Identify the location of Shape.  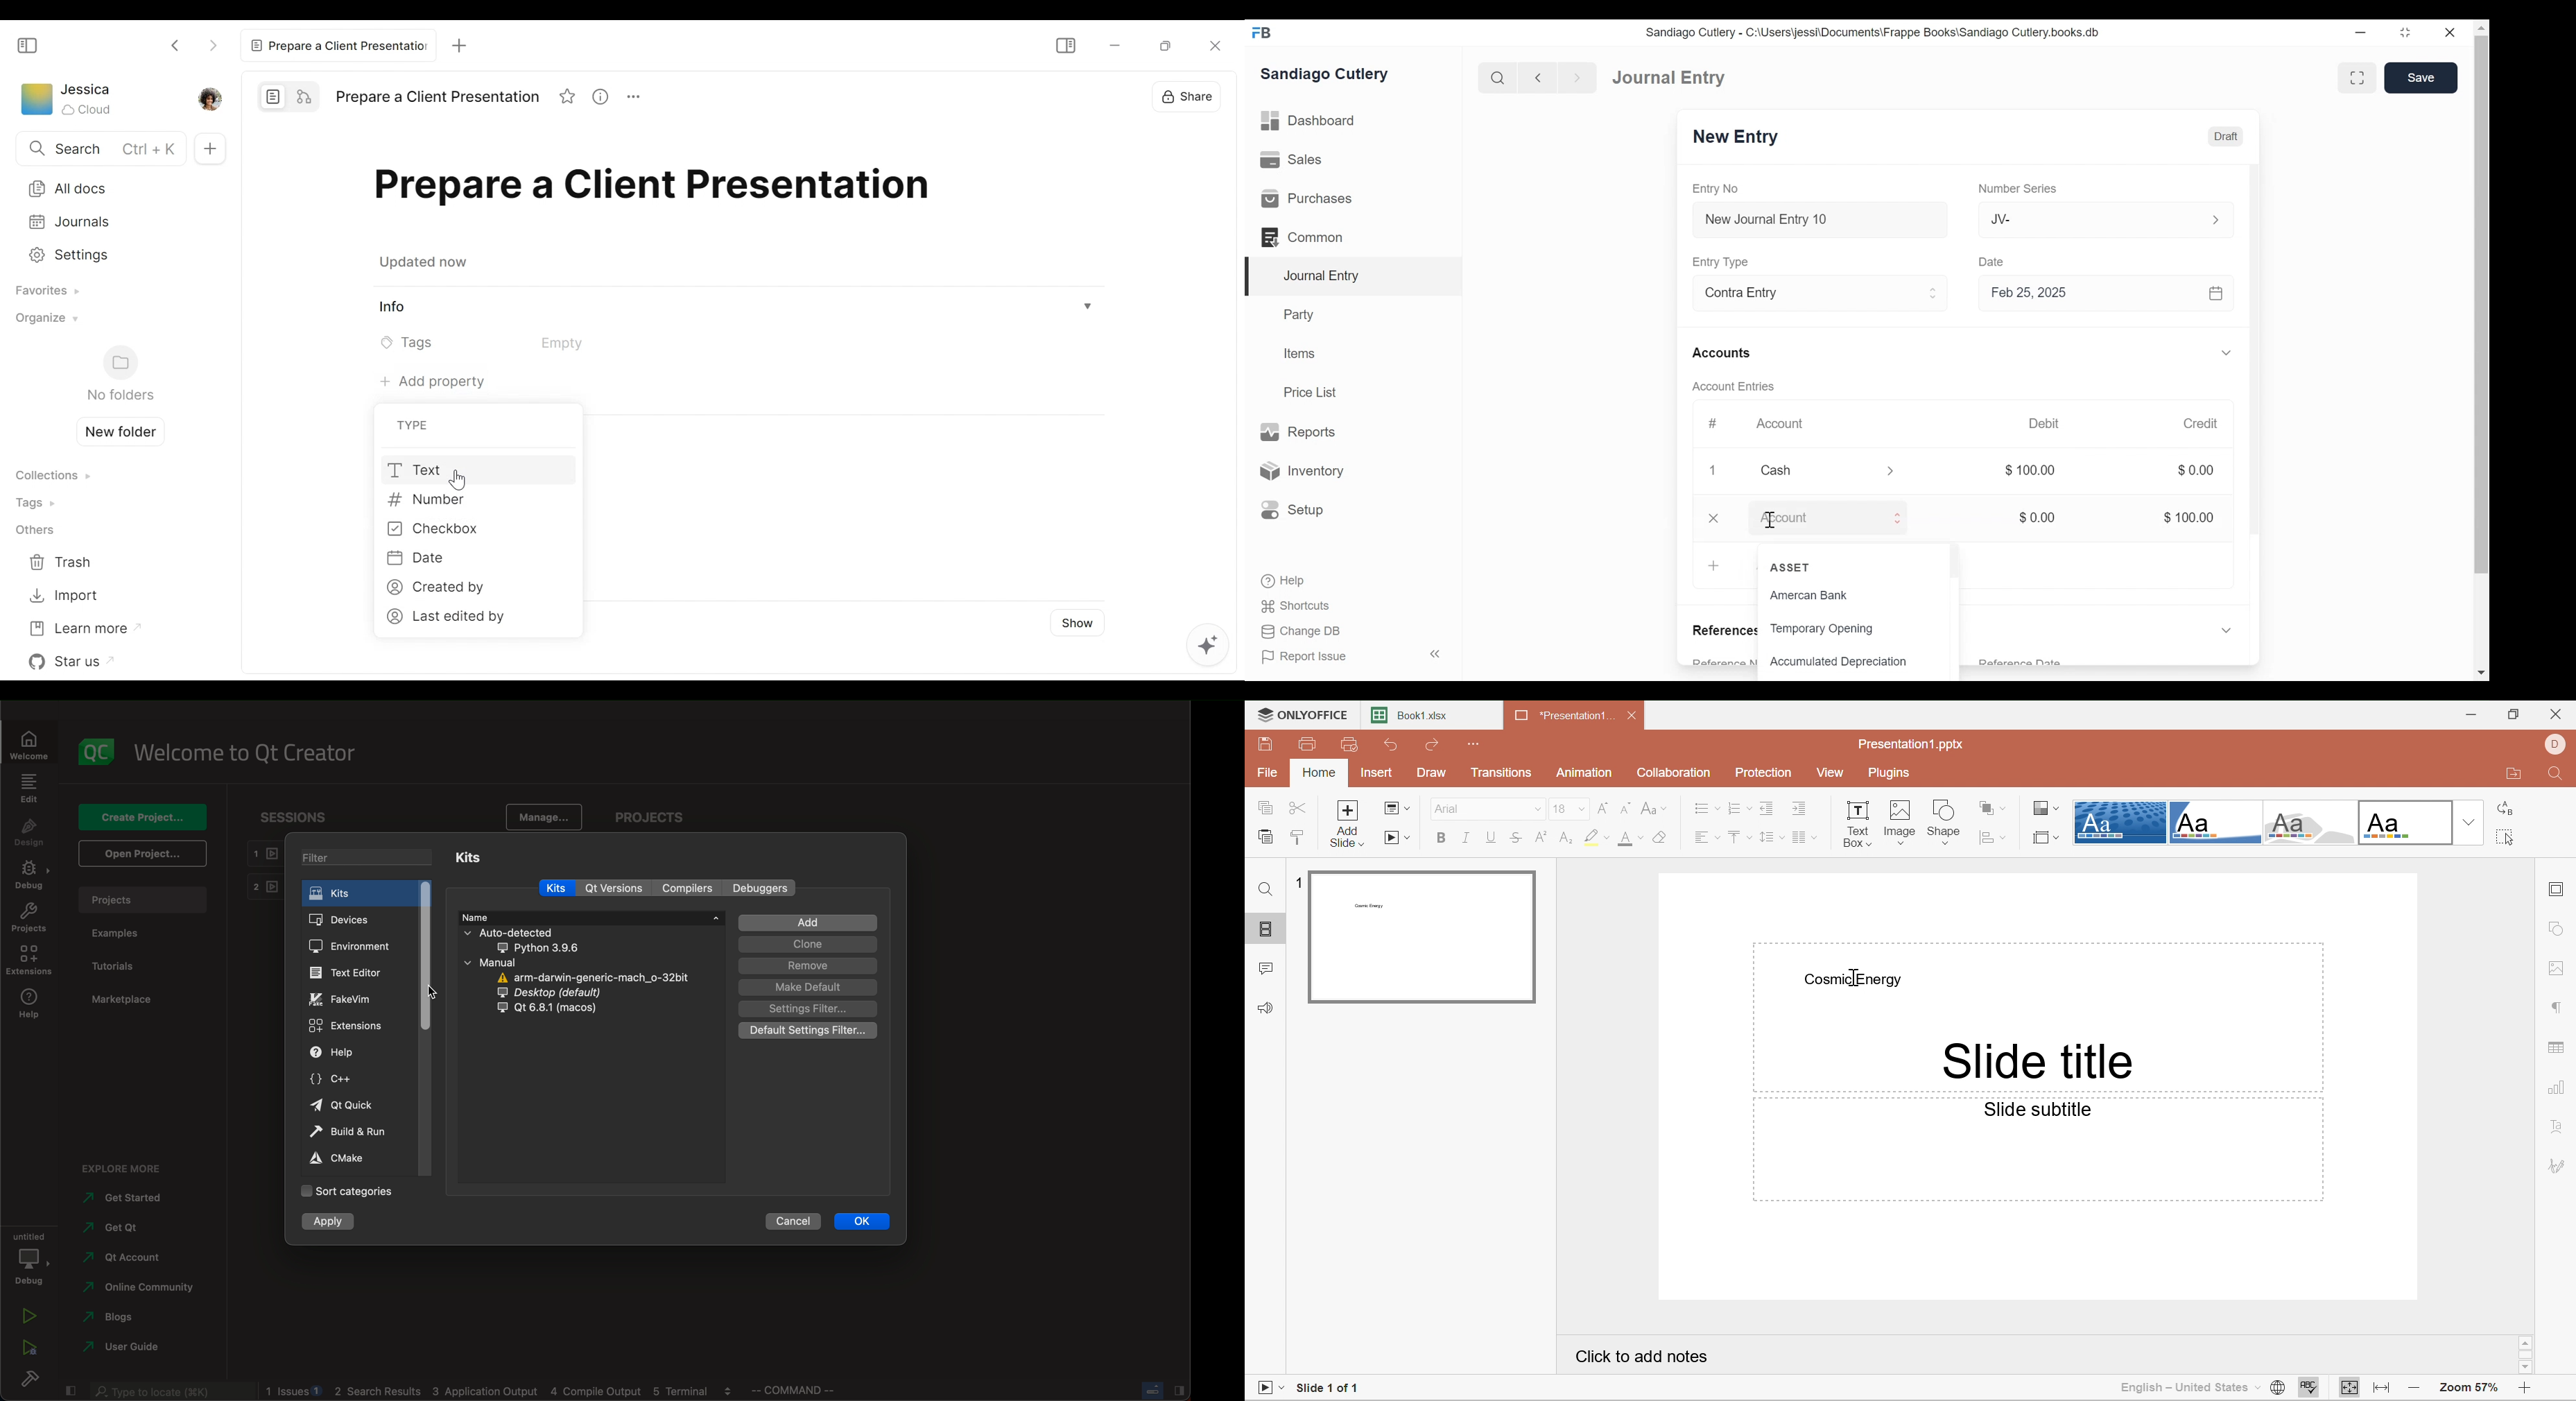
(1944, 821).